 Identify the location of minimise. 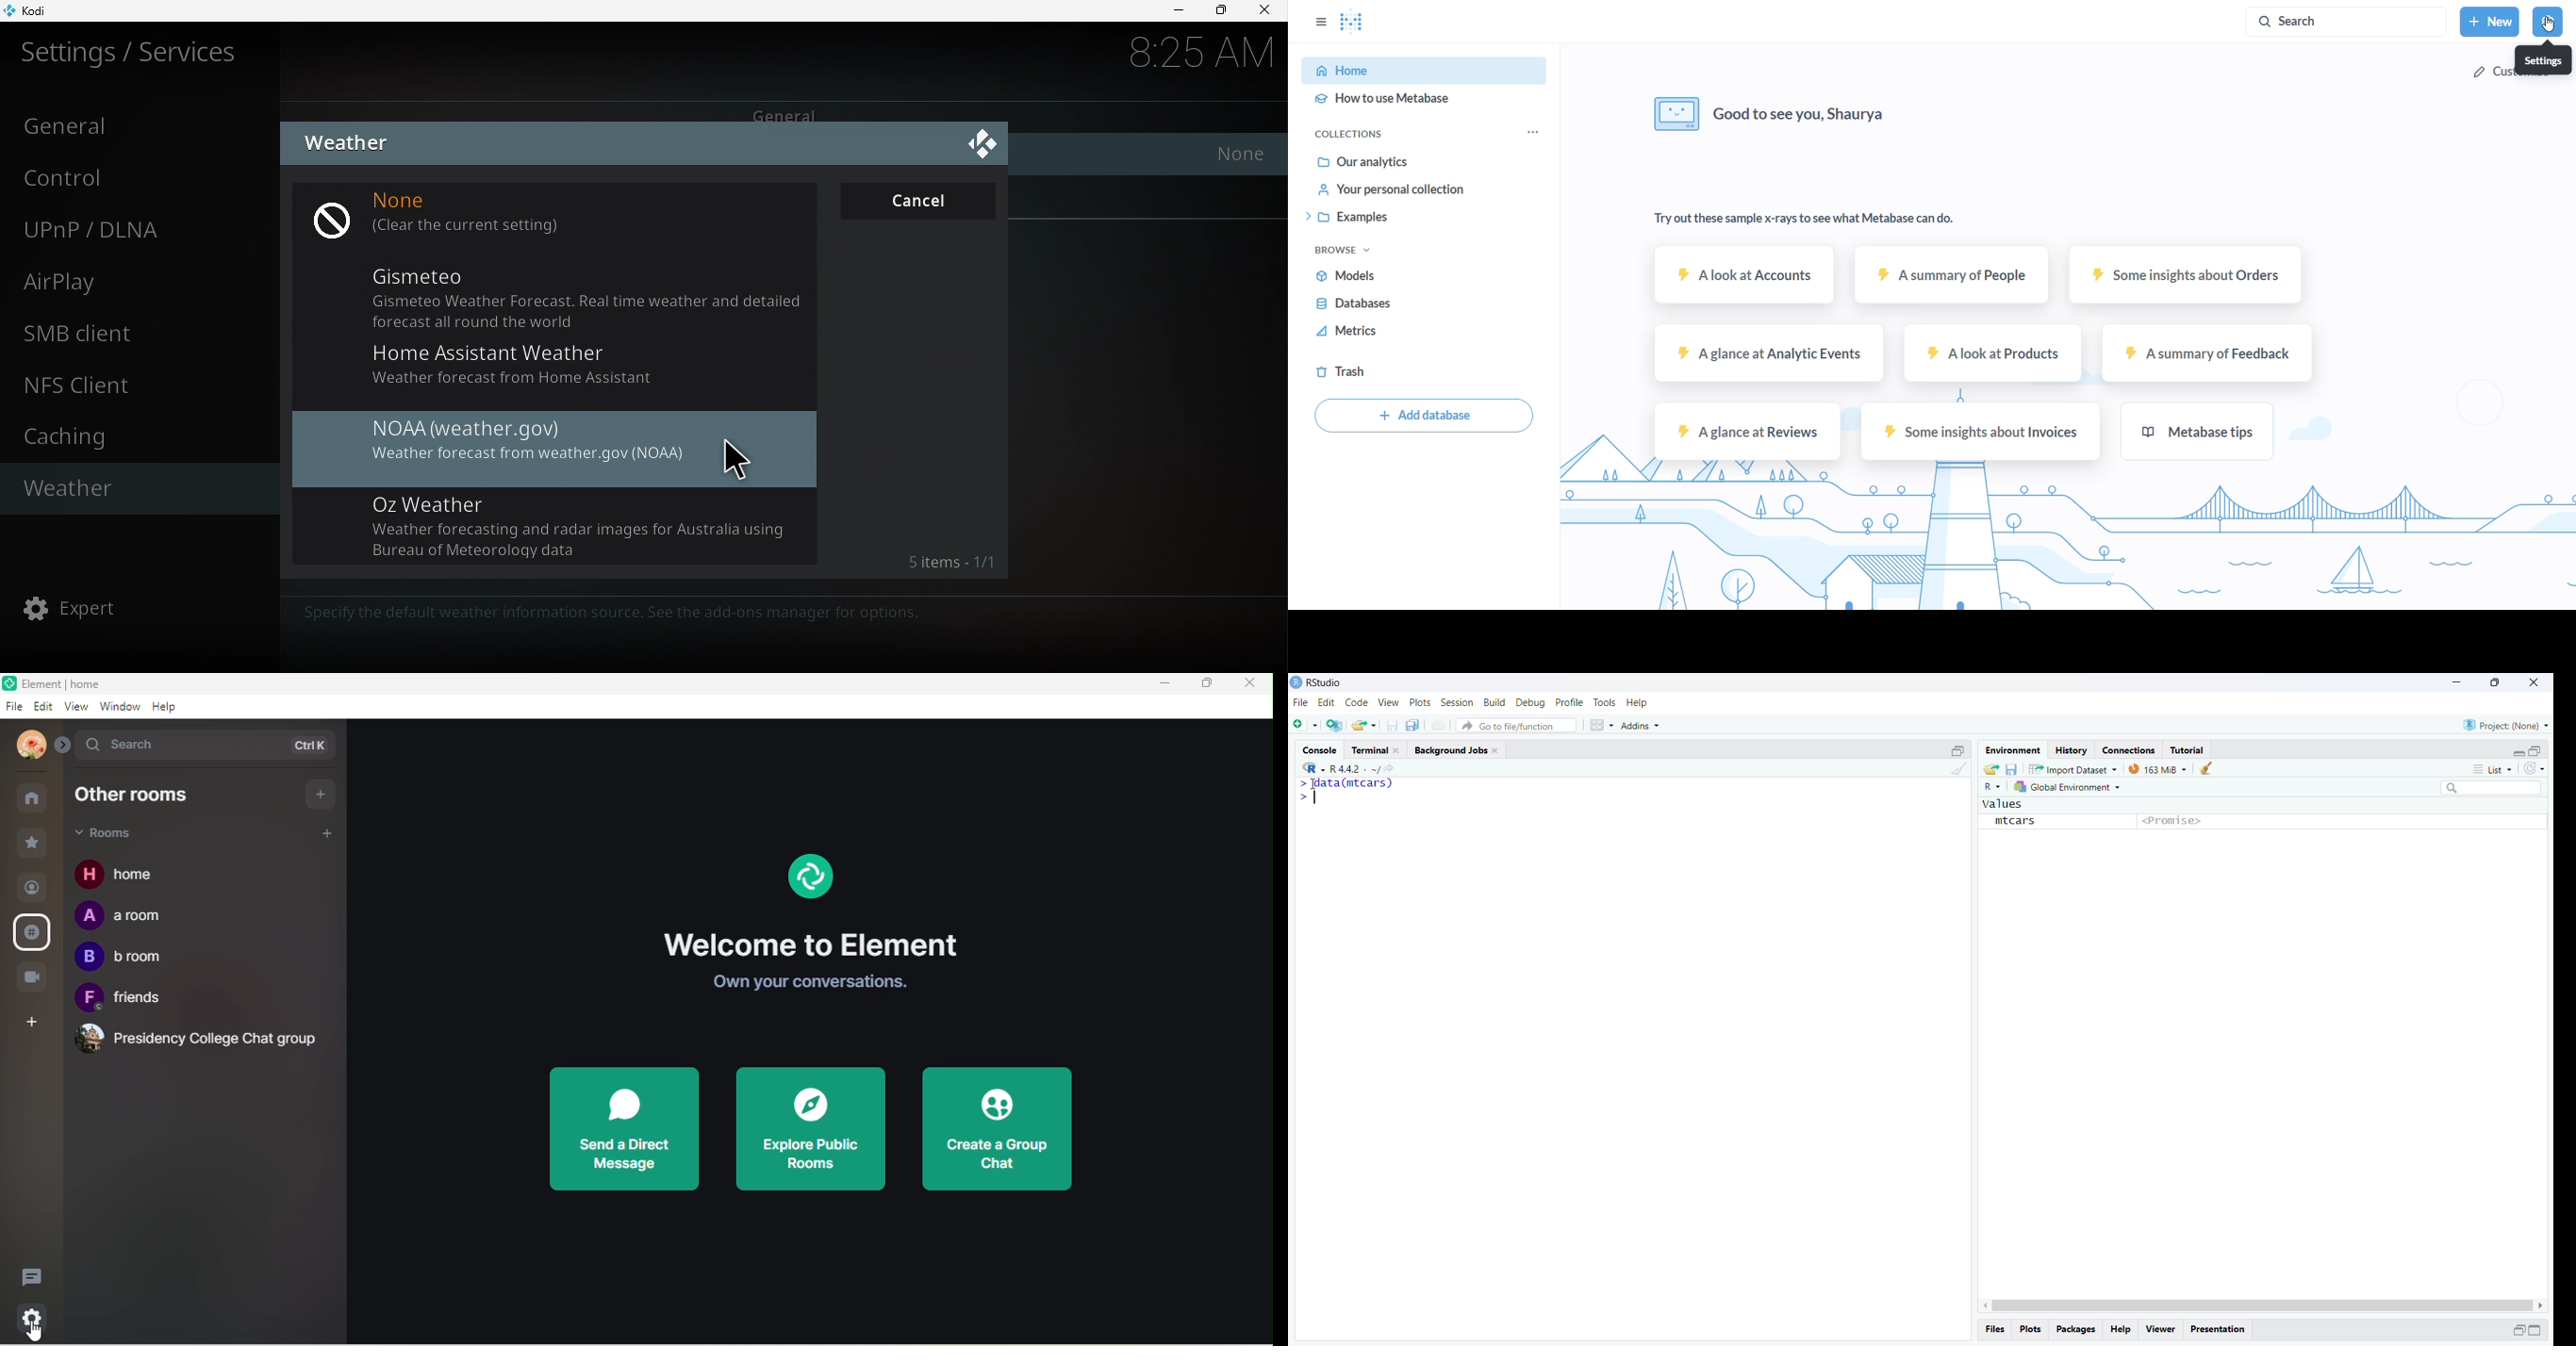
(2460, 681).